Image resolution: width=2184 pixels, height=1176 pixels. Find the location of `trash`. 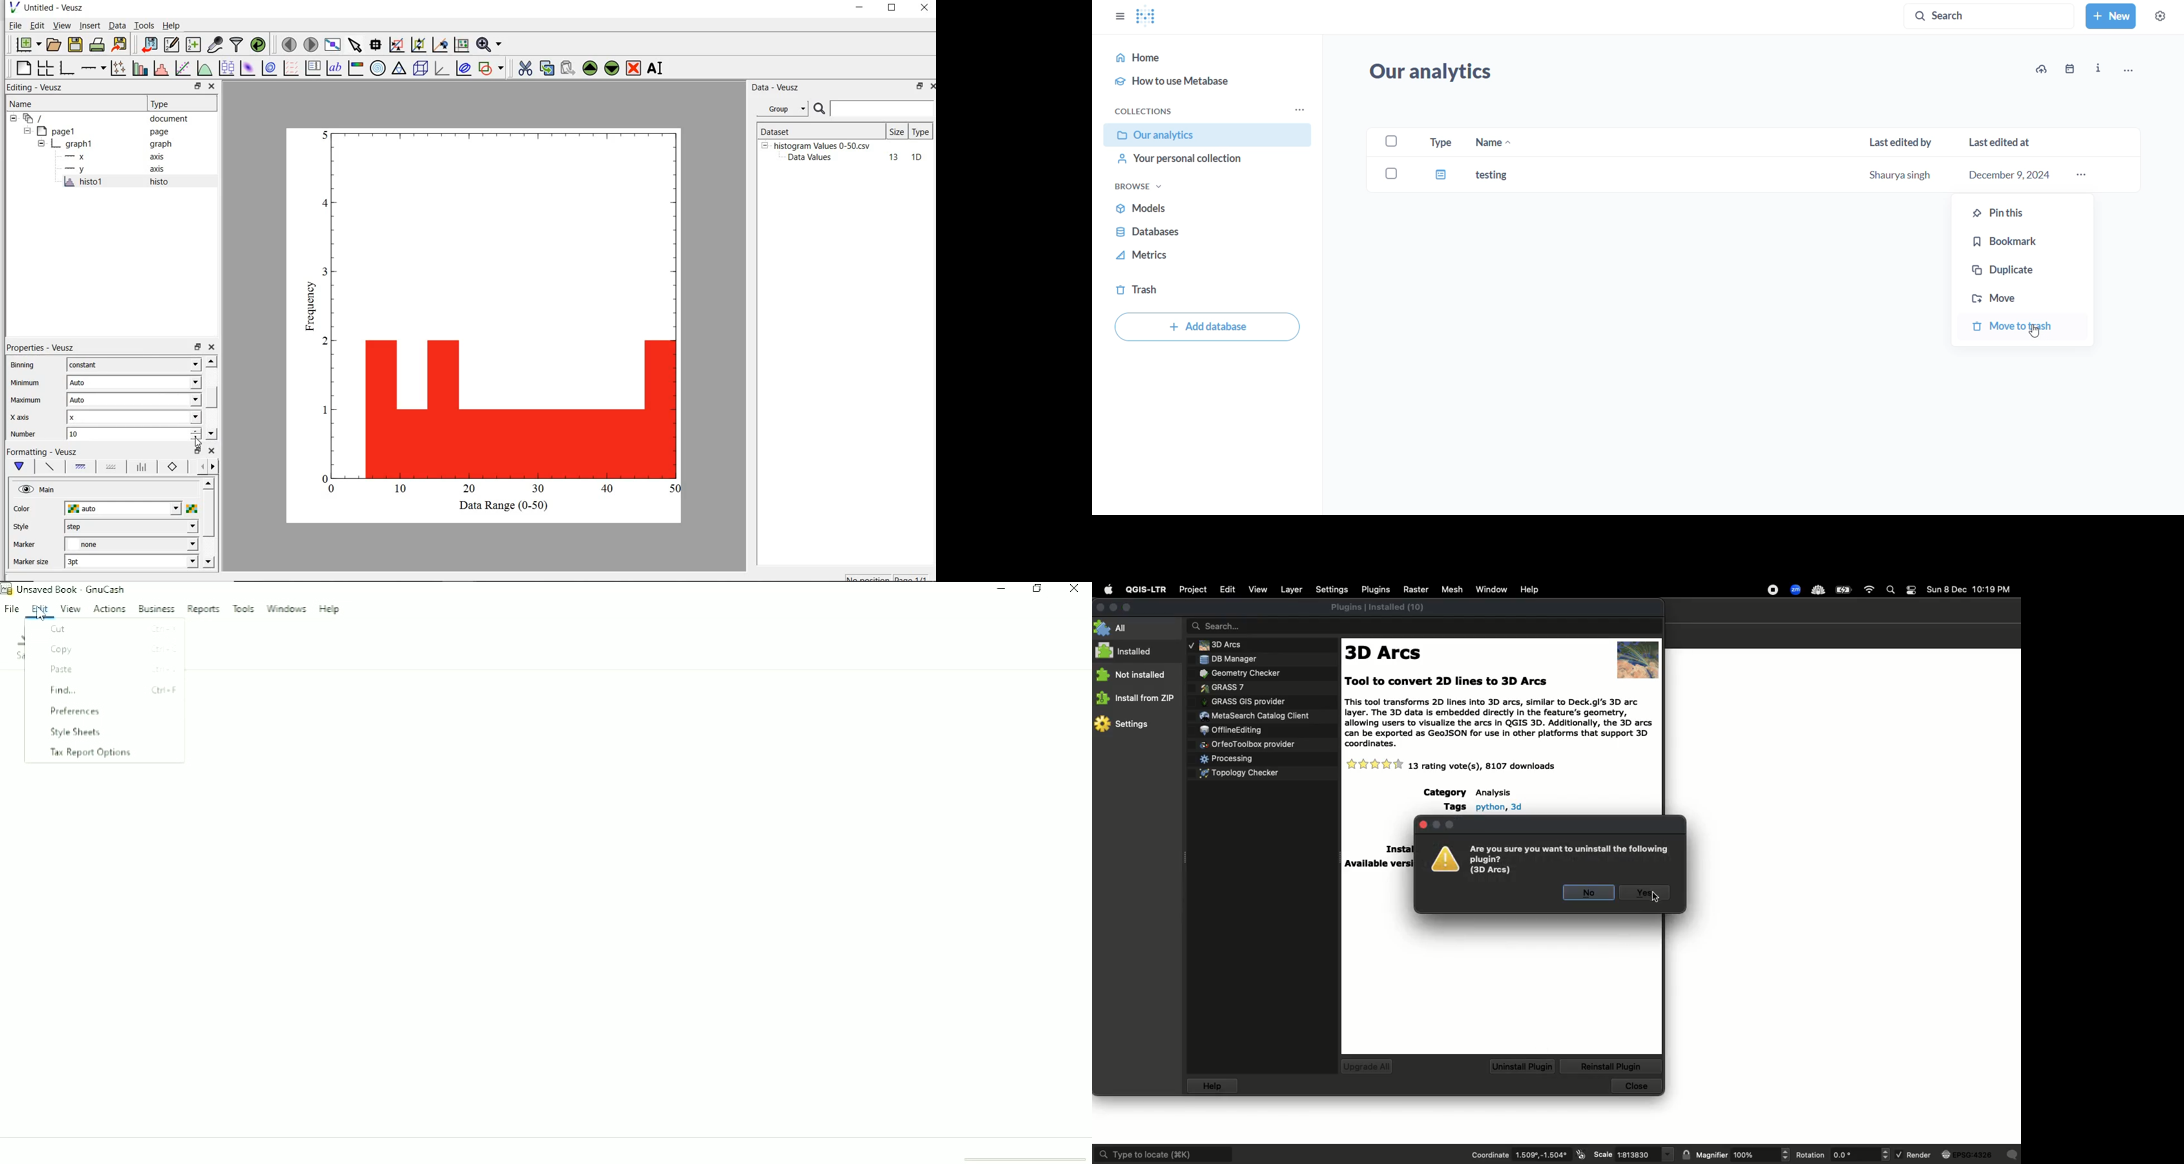

trash is located at coordinates (1182, 288).